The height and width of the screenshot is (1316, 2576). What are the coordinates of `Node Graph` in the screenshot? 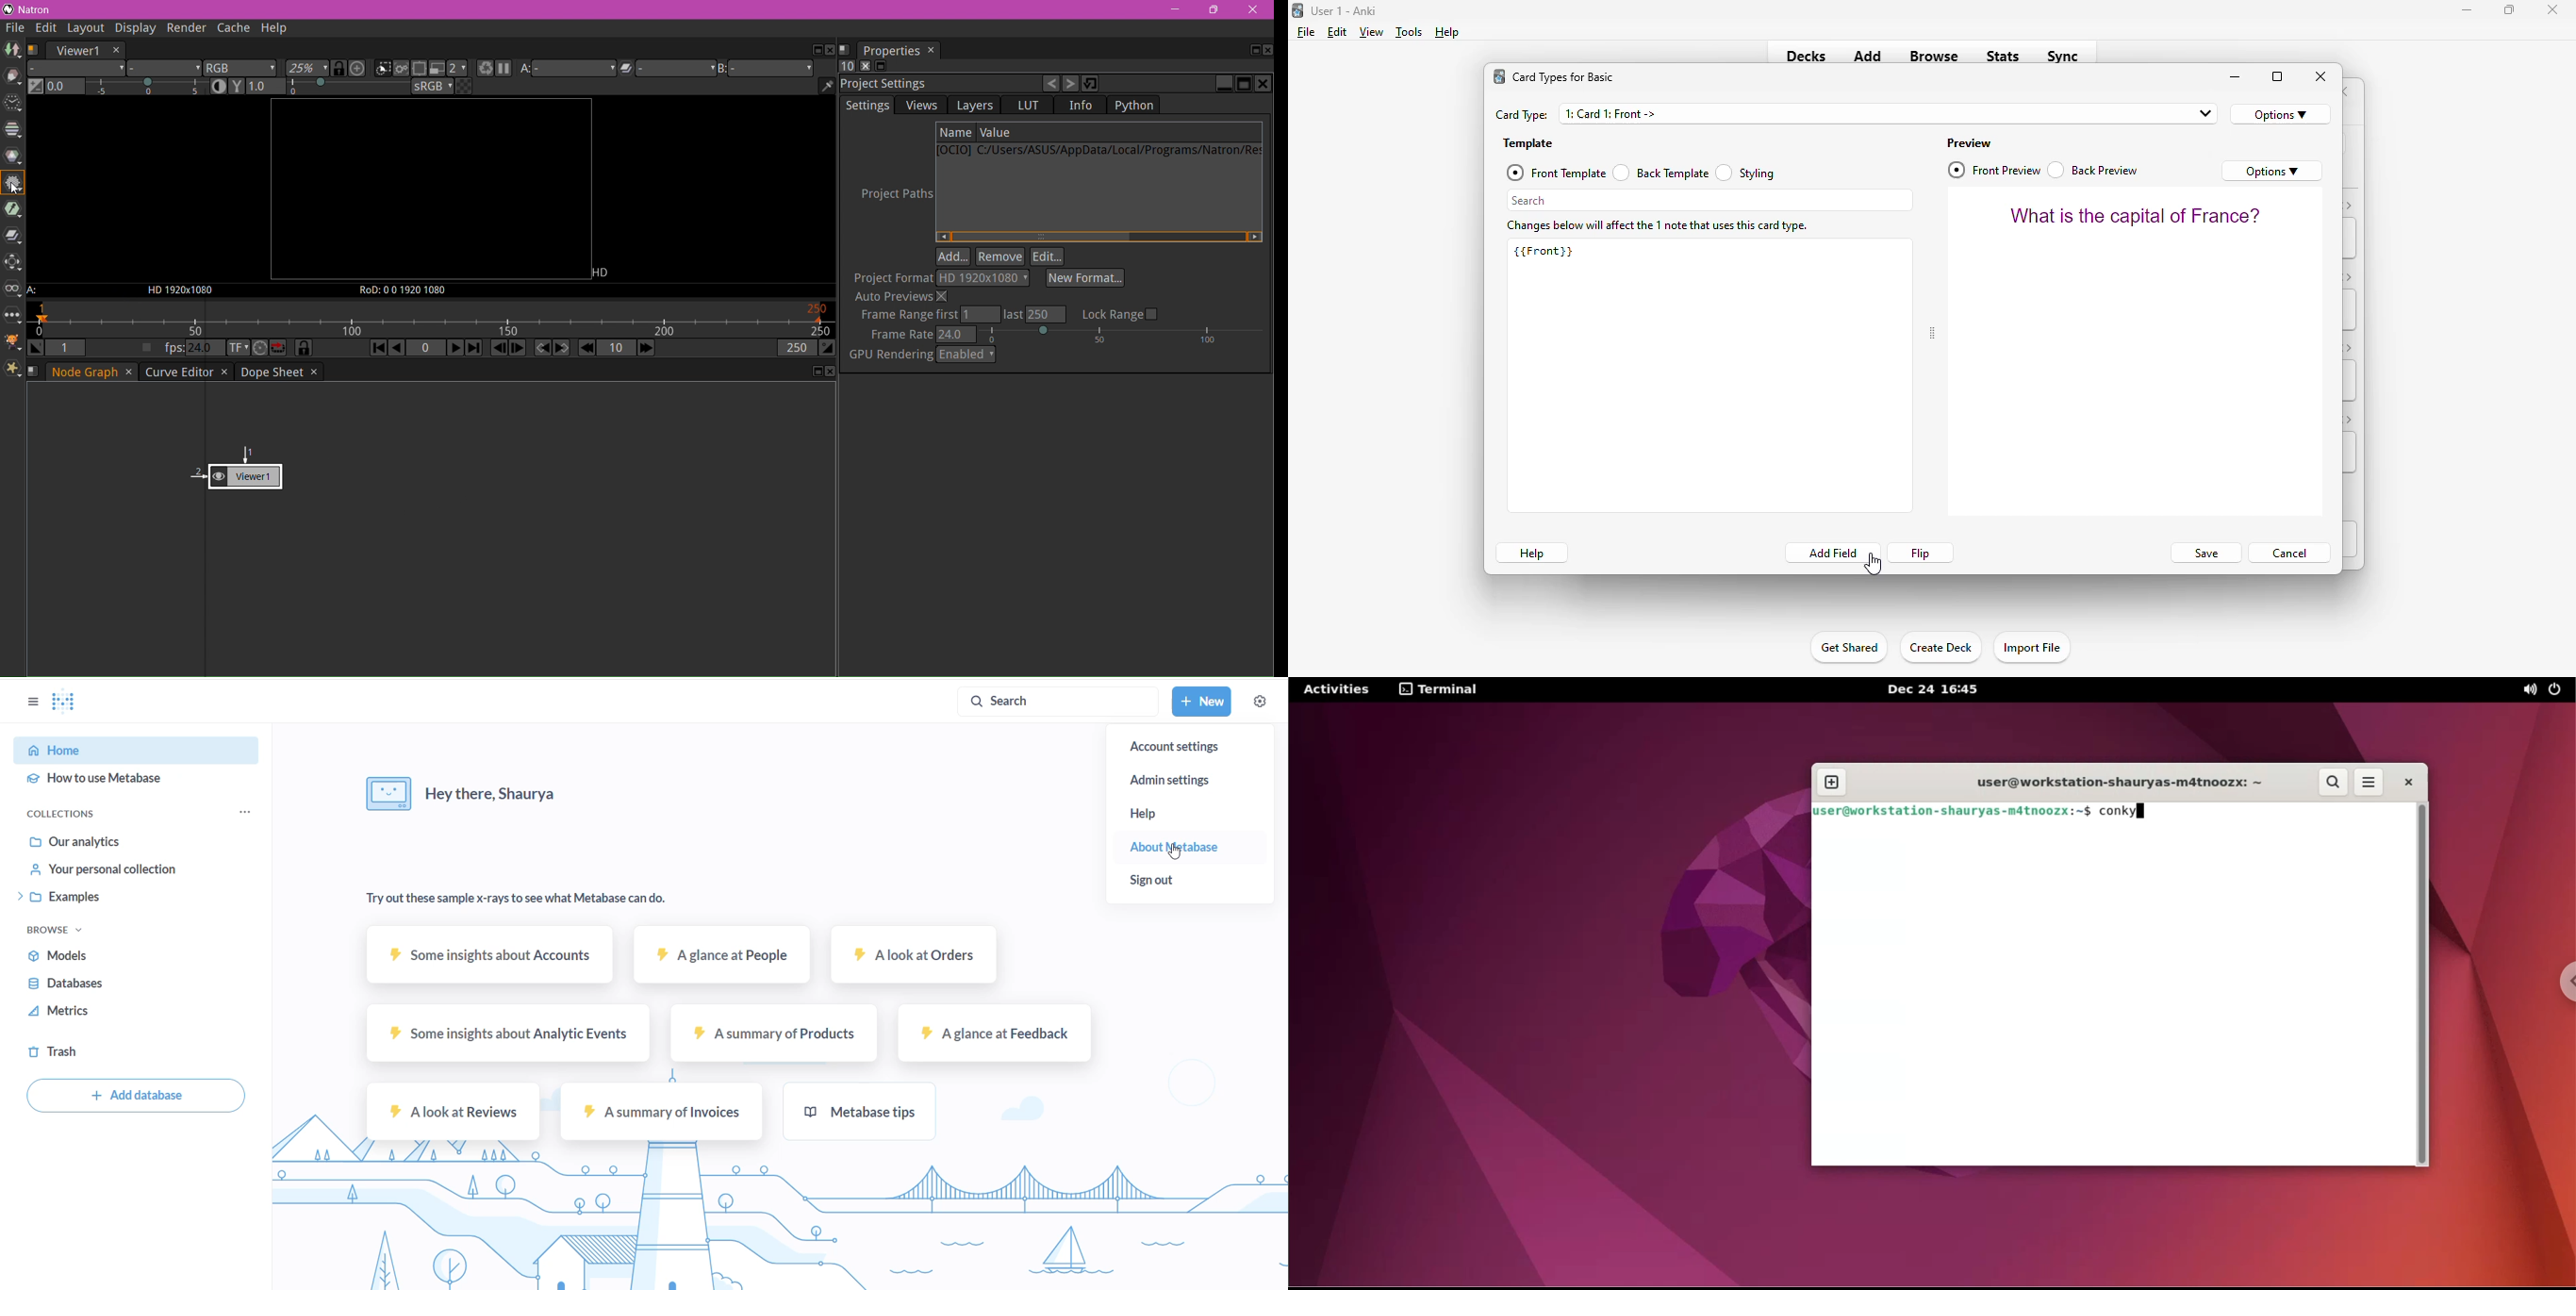 It's located at (87, 372).